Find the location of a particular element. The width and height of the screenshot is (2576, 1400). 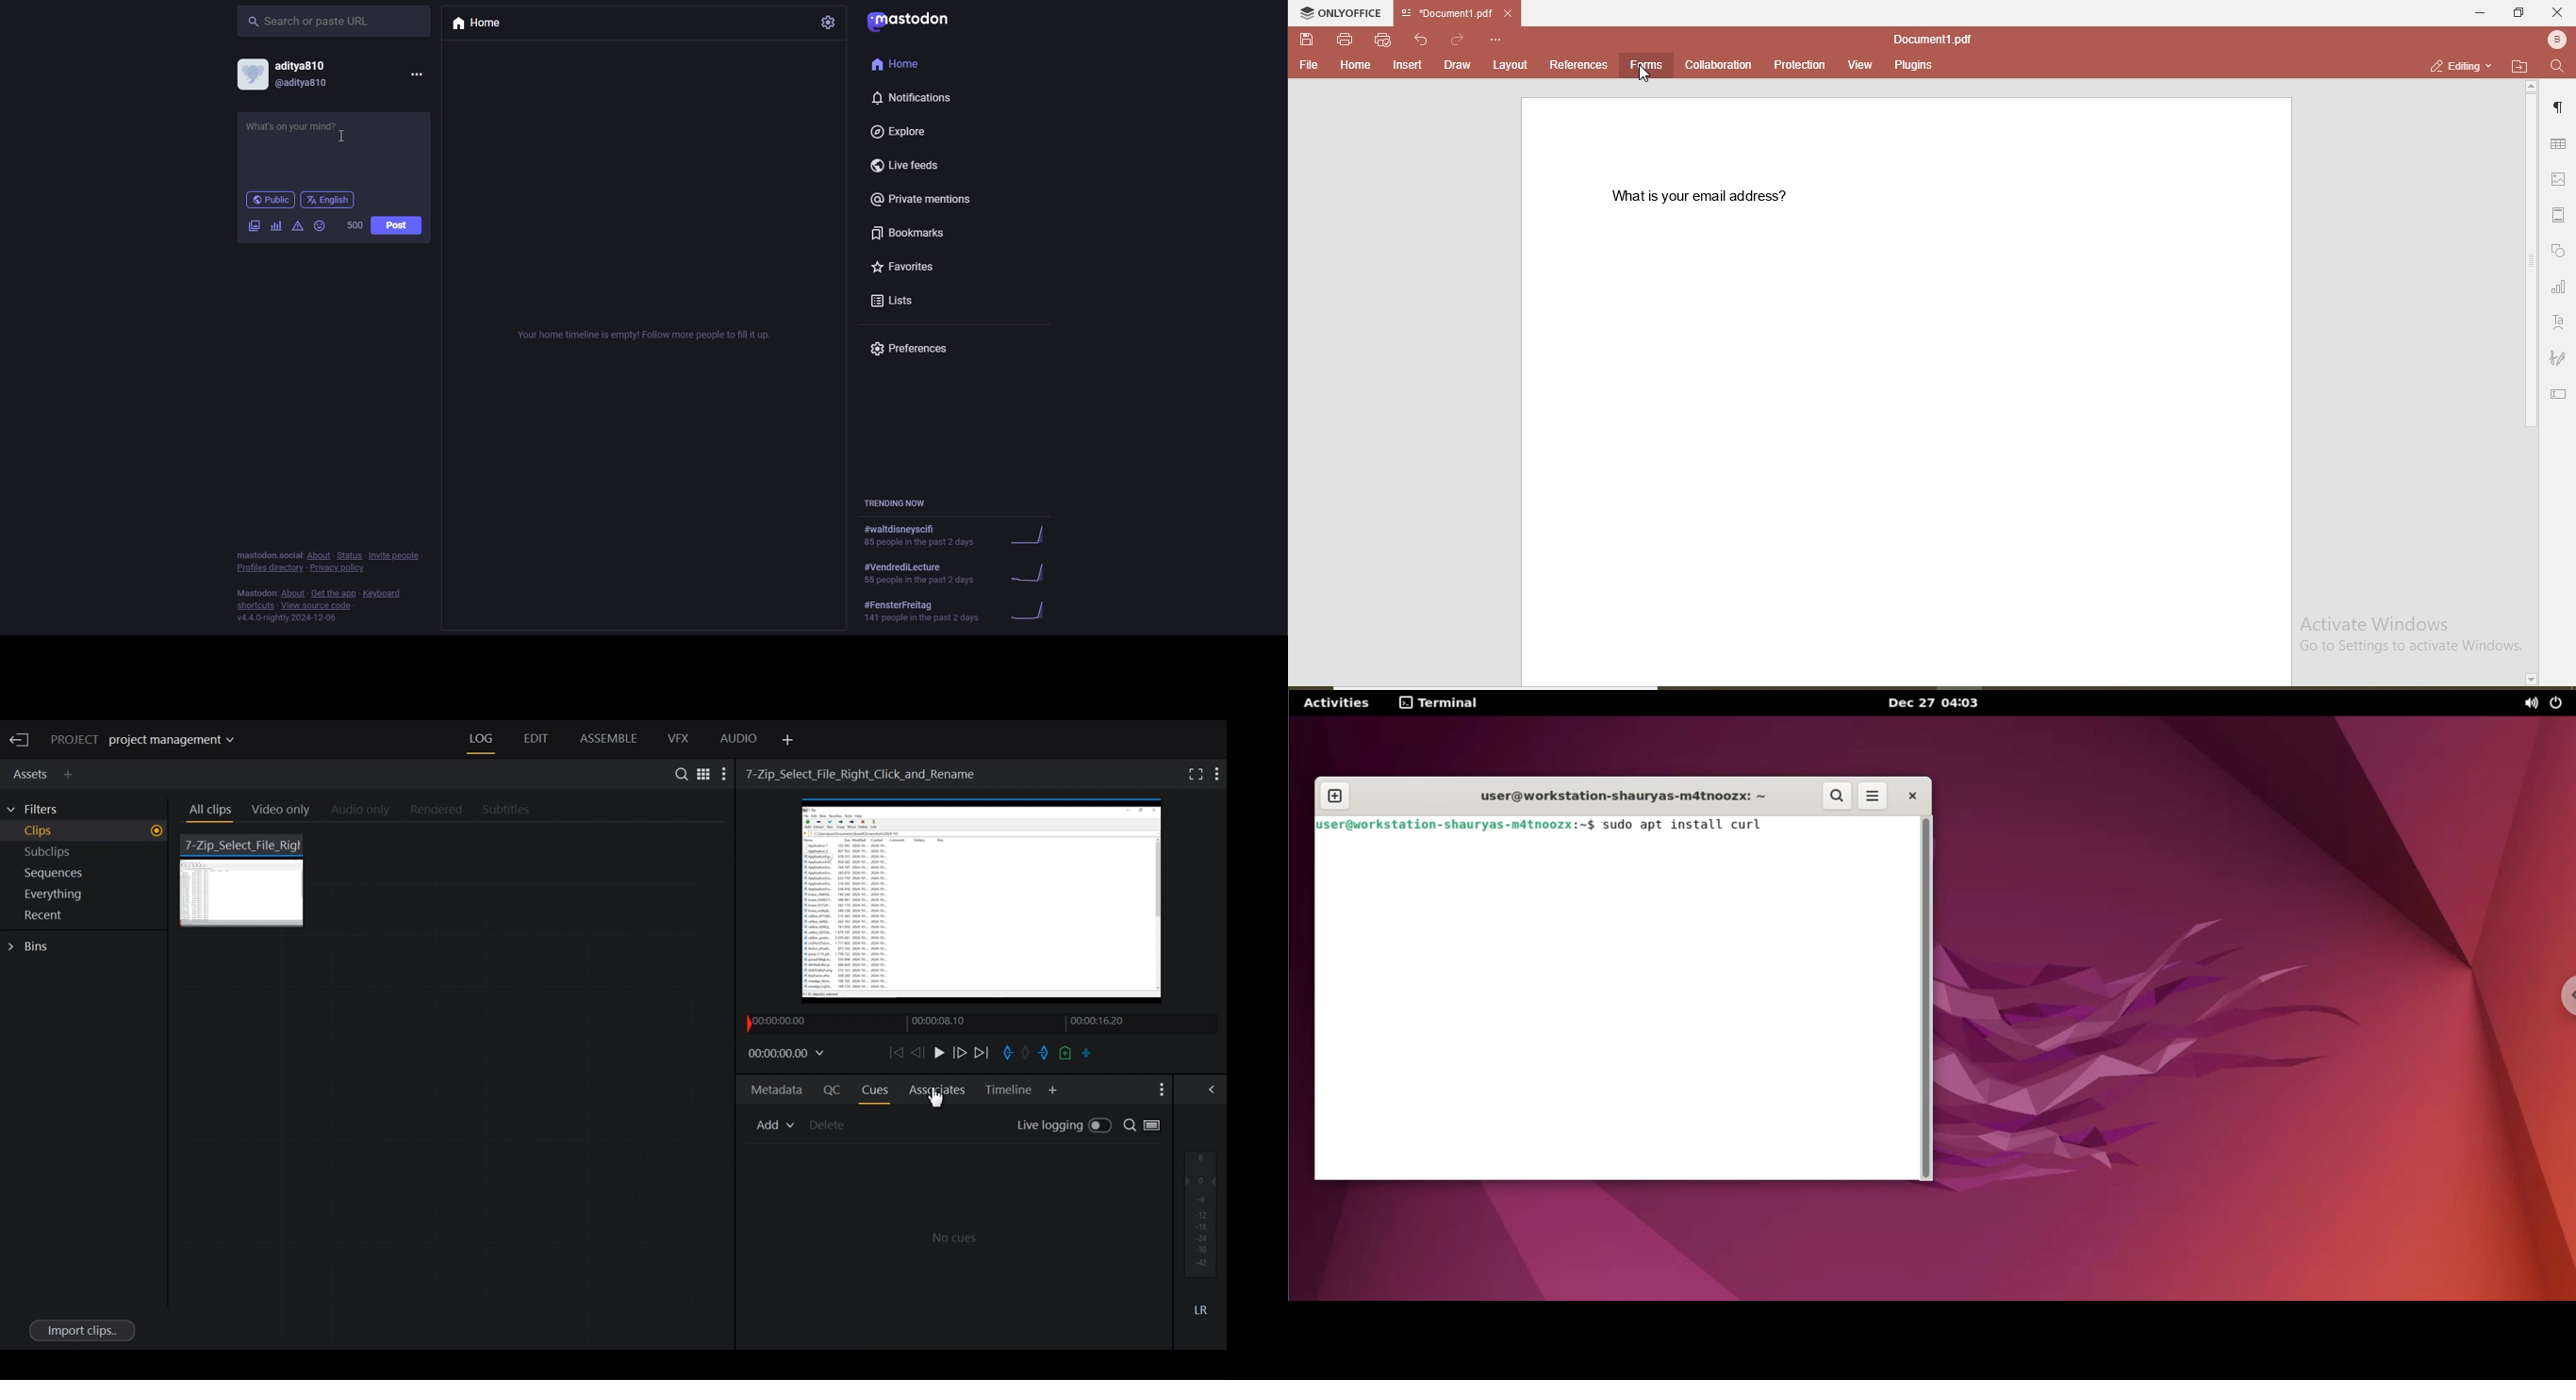

graph is located at coordinates (2558, 288).